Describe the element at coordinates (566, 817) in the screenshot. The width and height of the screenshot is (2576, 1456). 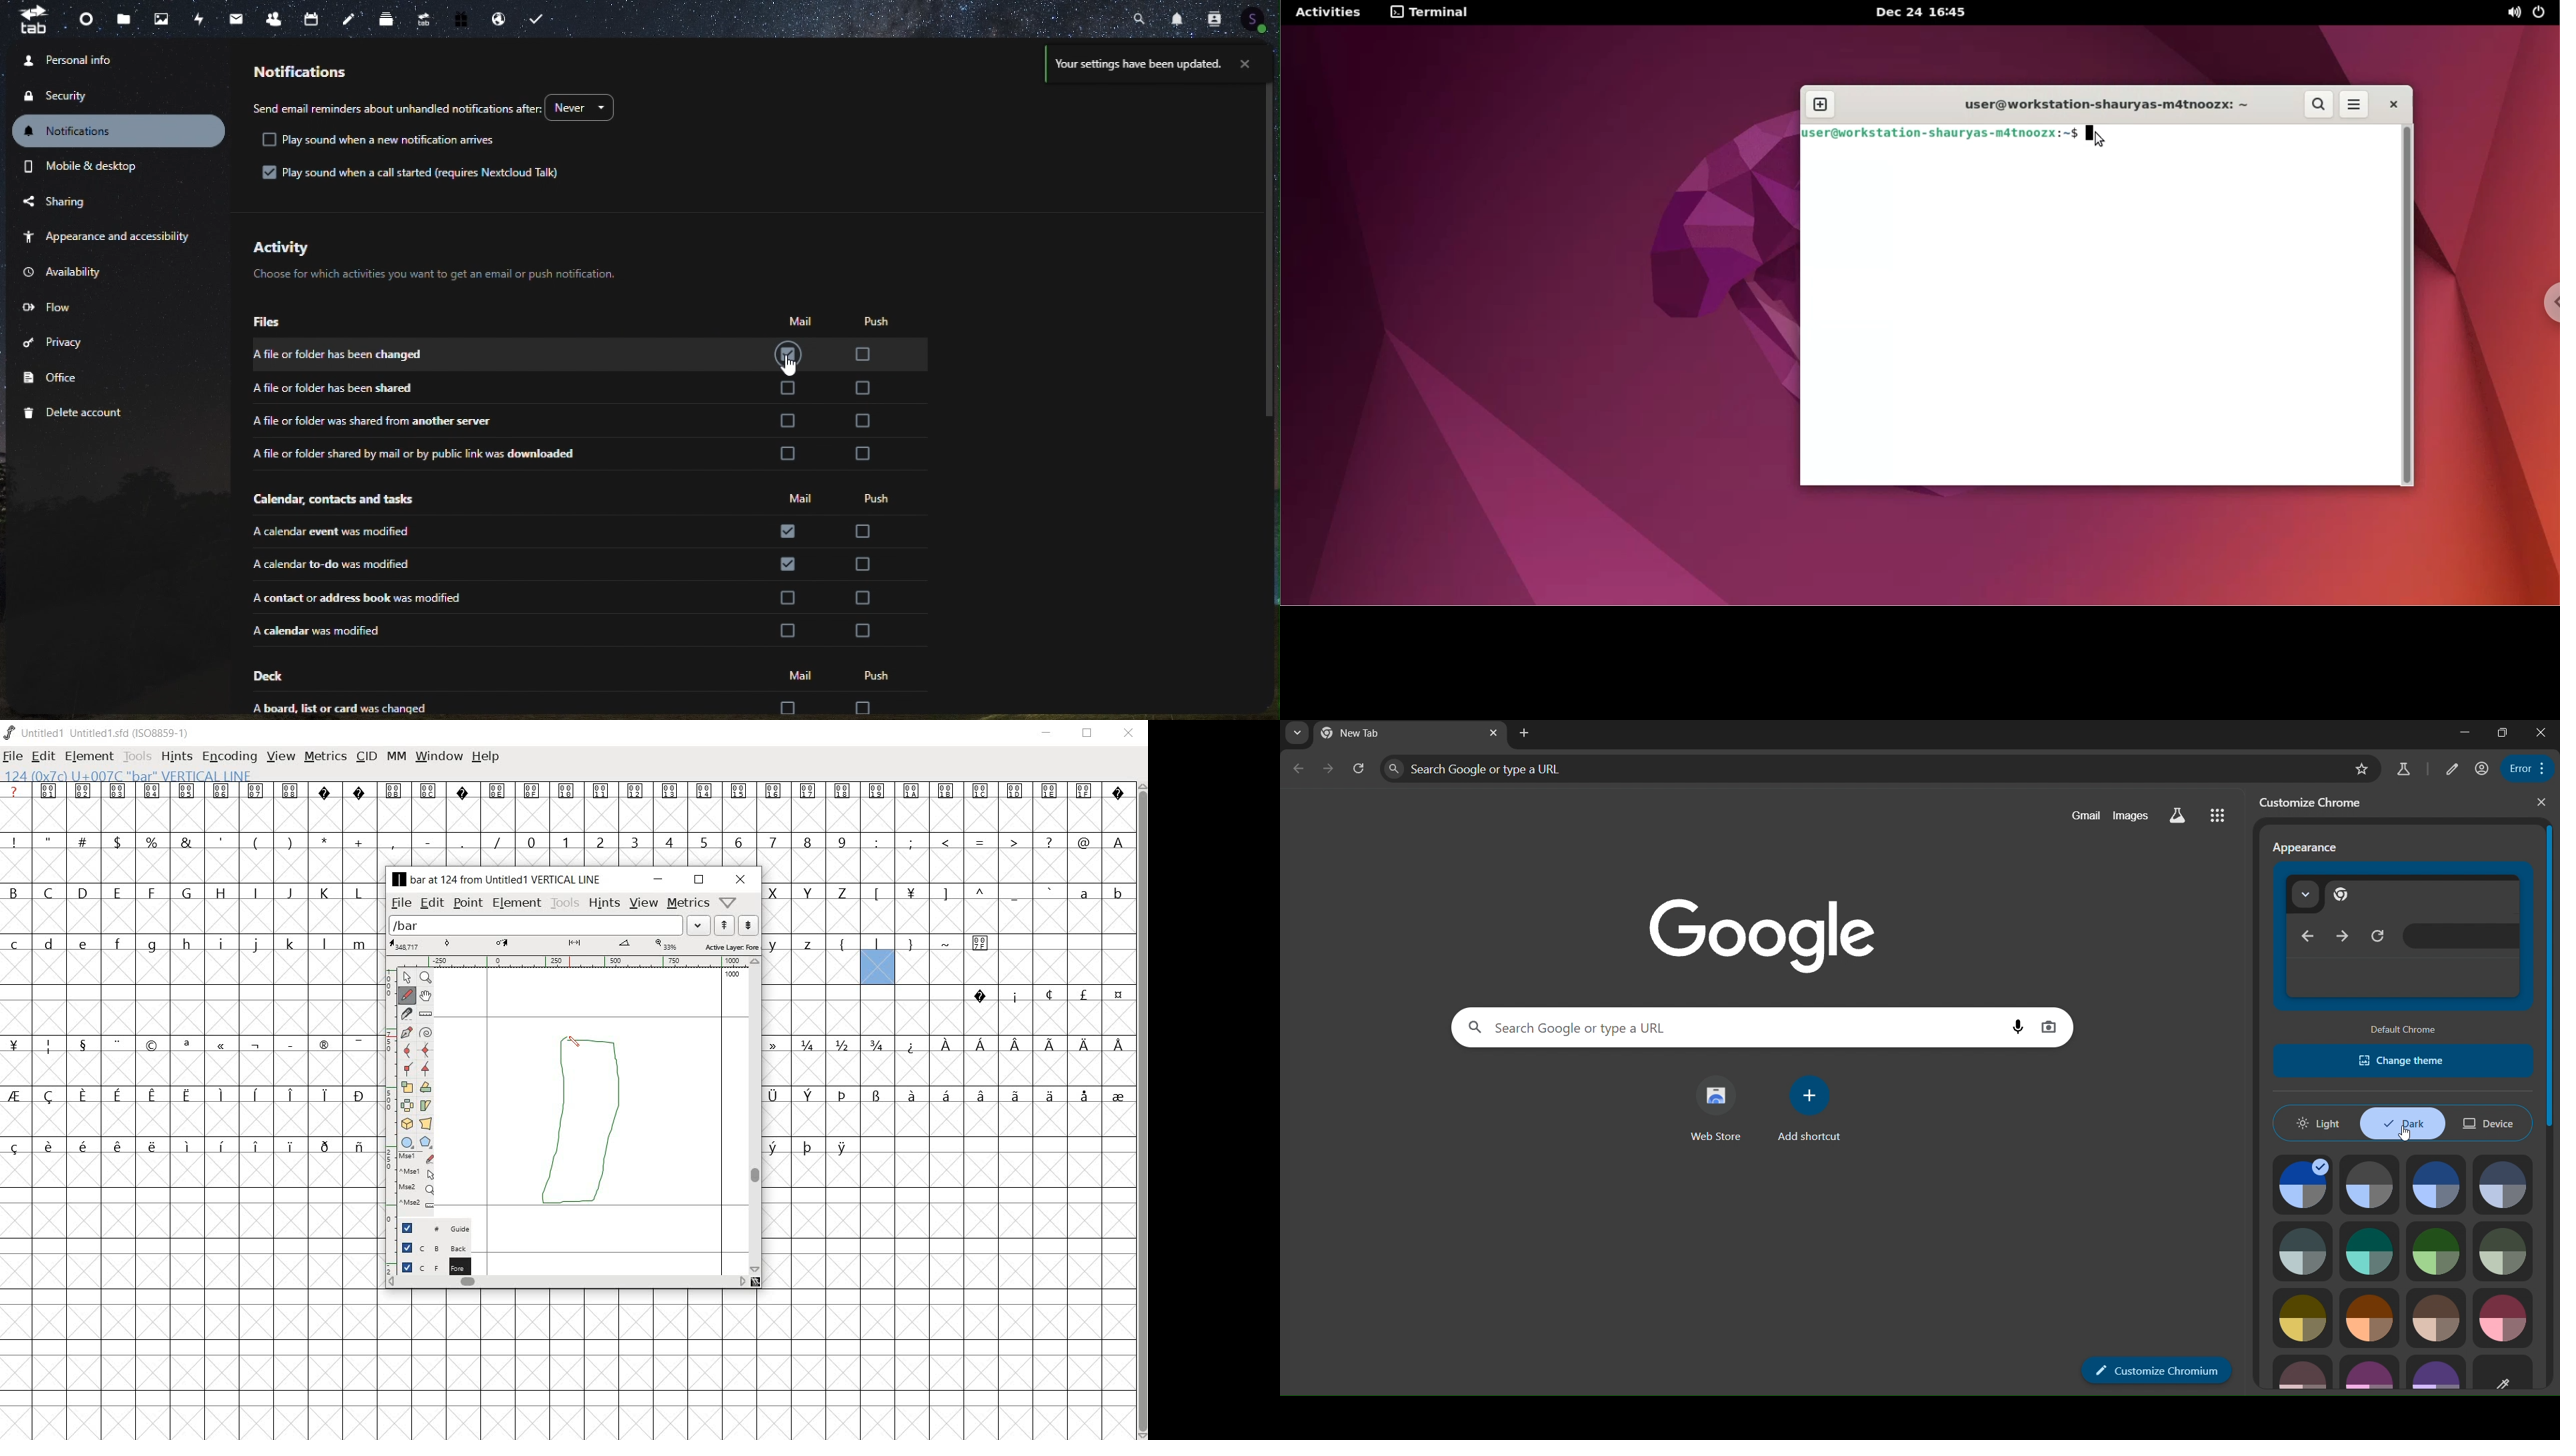
I see `empty cells` at that location.